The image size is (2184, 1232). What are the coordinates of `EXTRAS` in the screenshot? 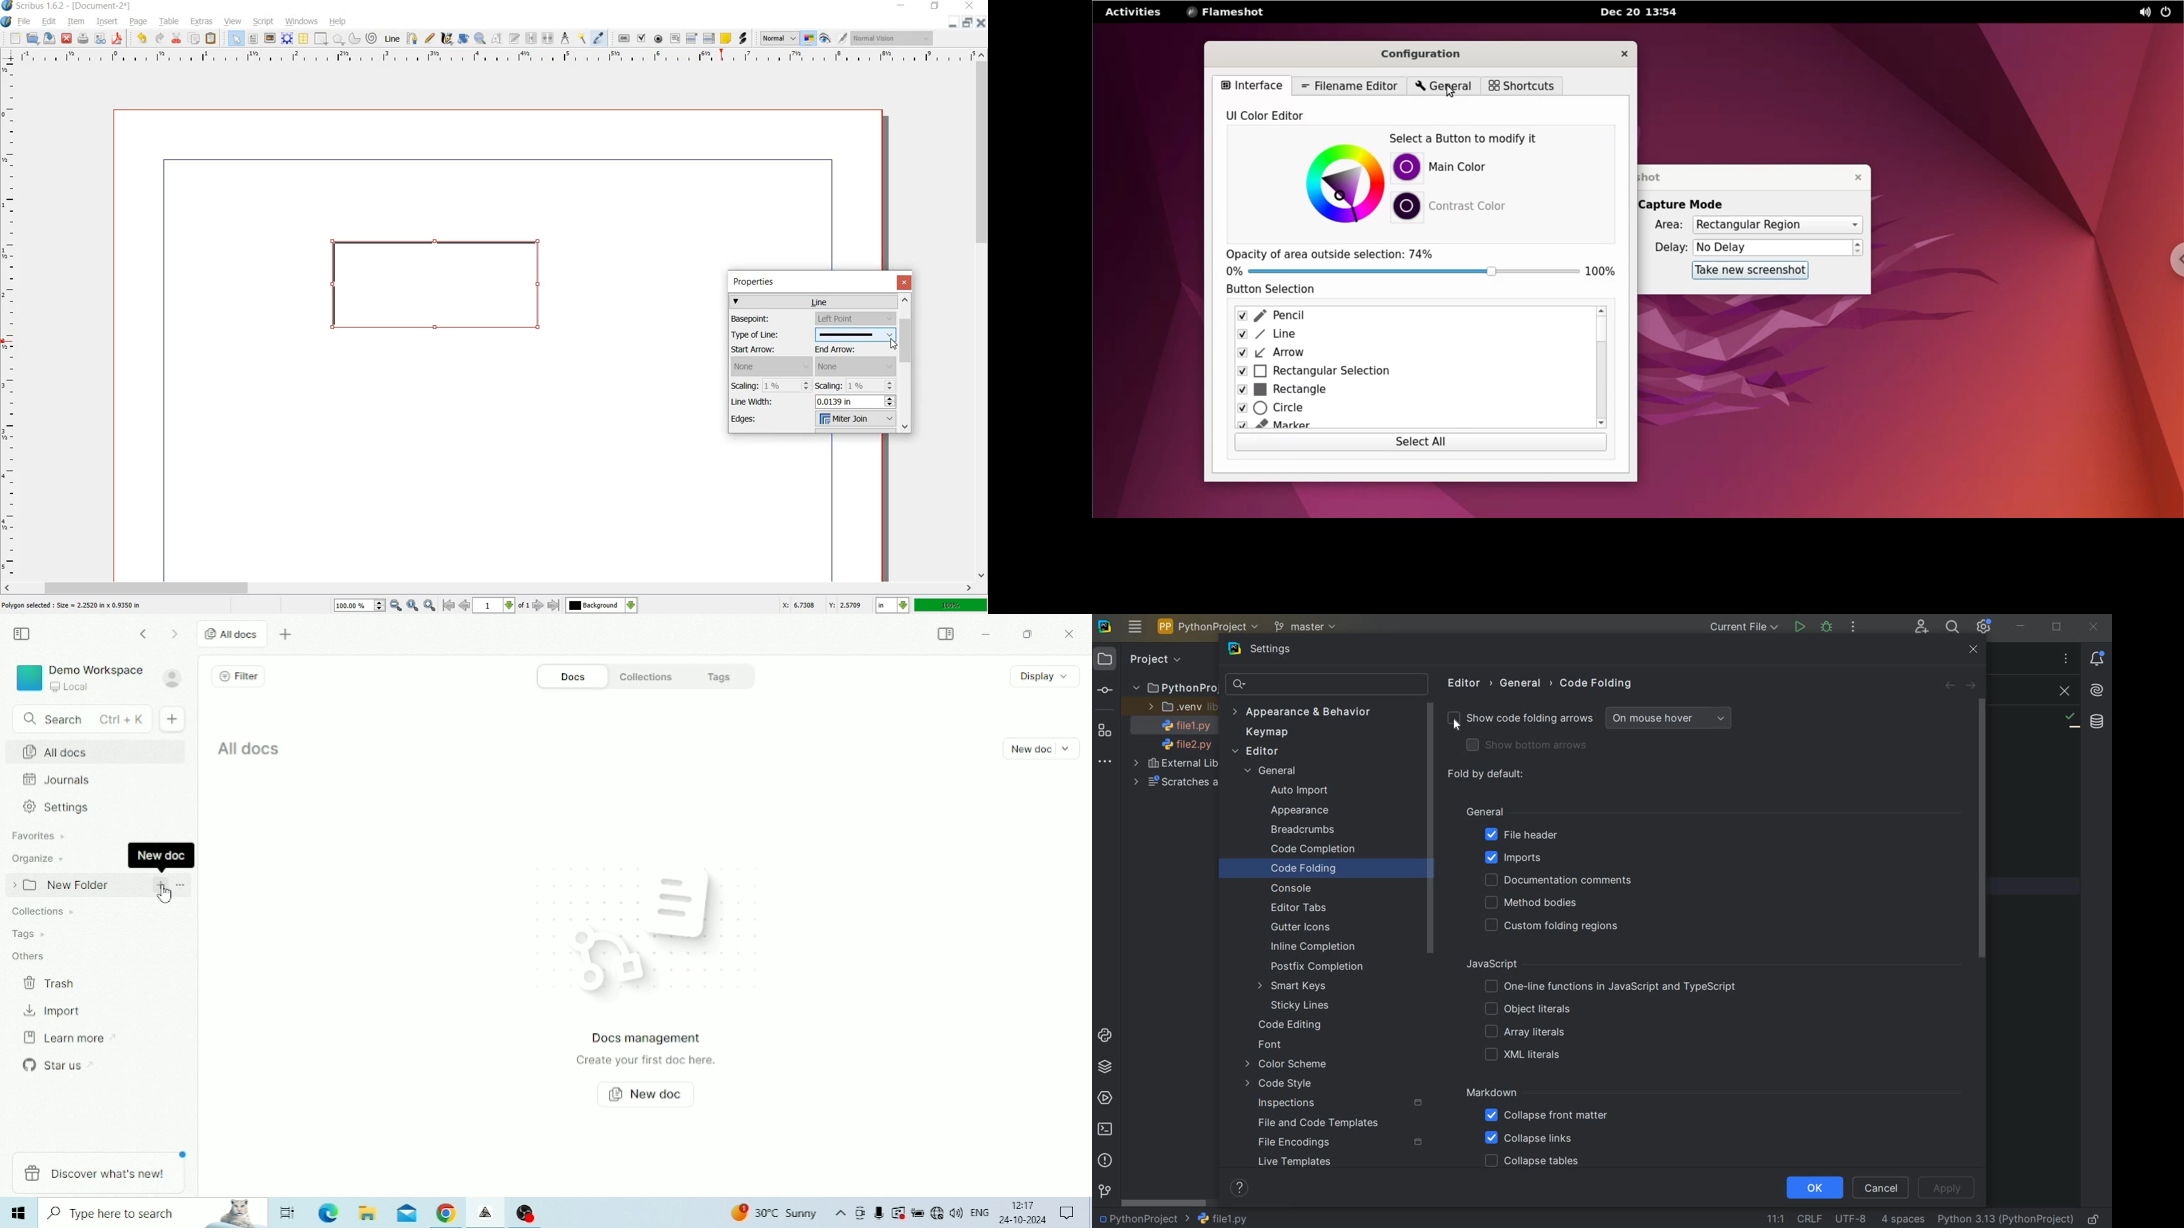 It's located at (202, 22).